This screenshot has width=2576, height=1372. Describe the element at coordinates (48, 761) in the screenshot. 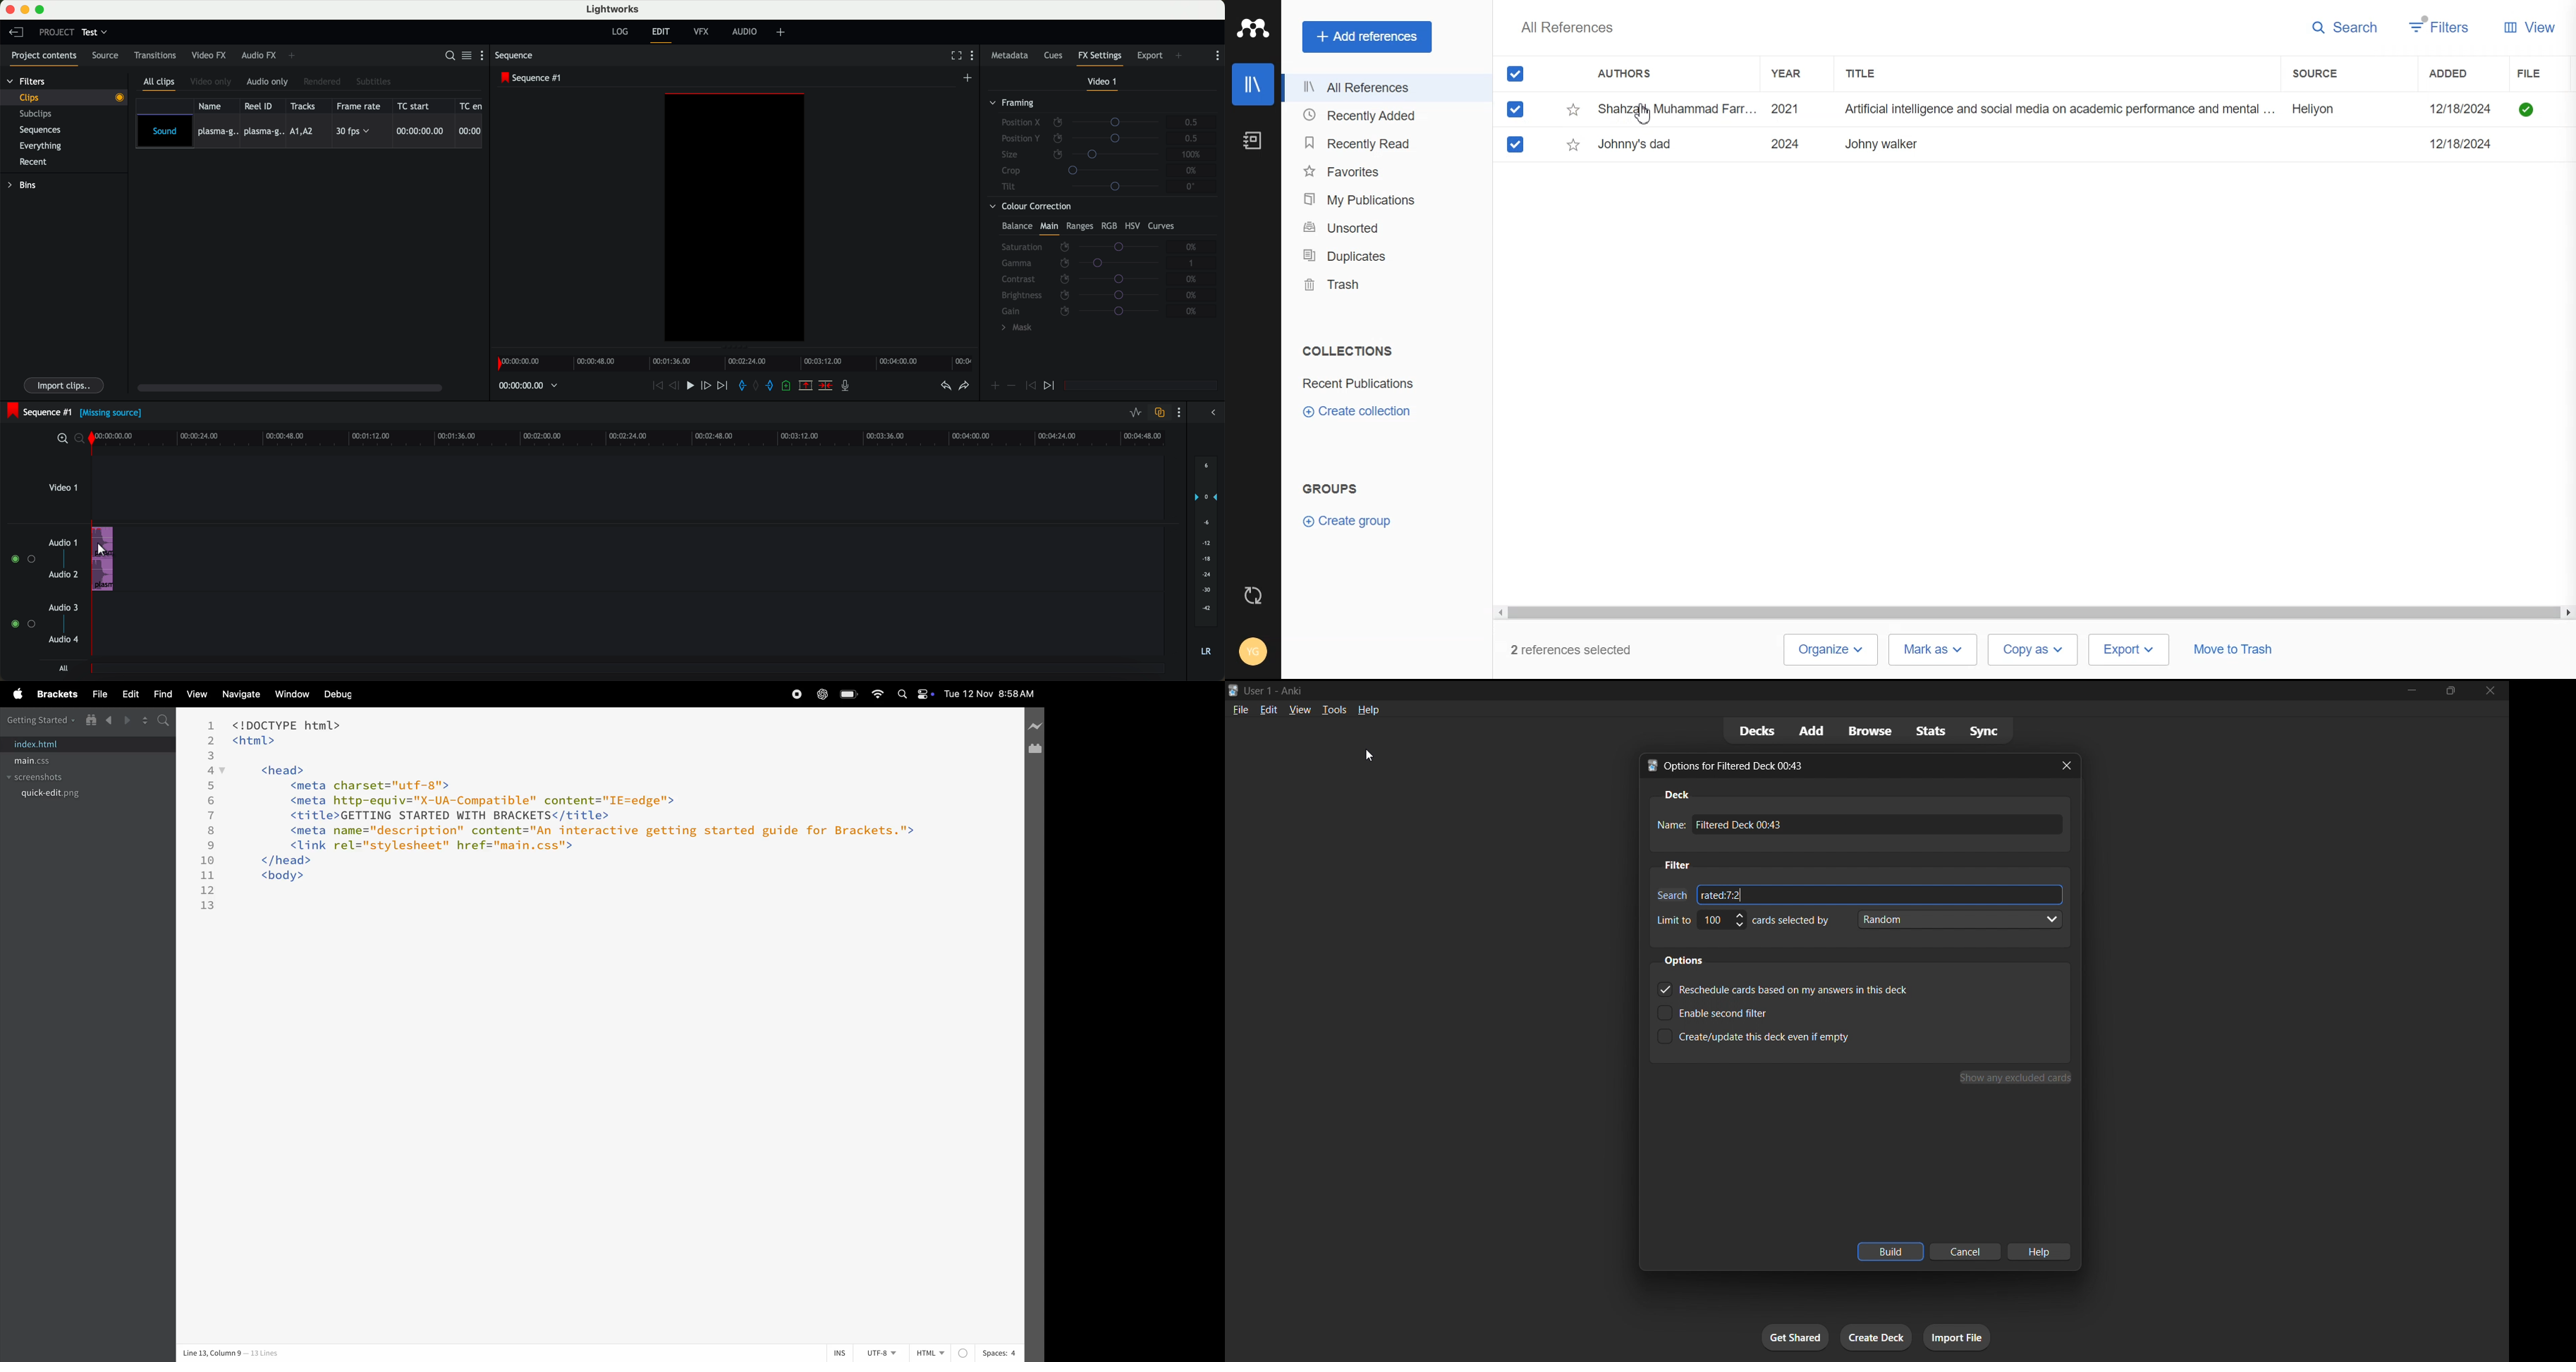

I see `main .css` at that location.